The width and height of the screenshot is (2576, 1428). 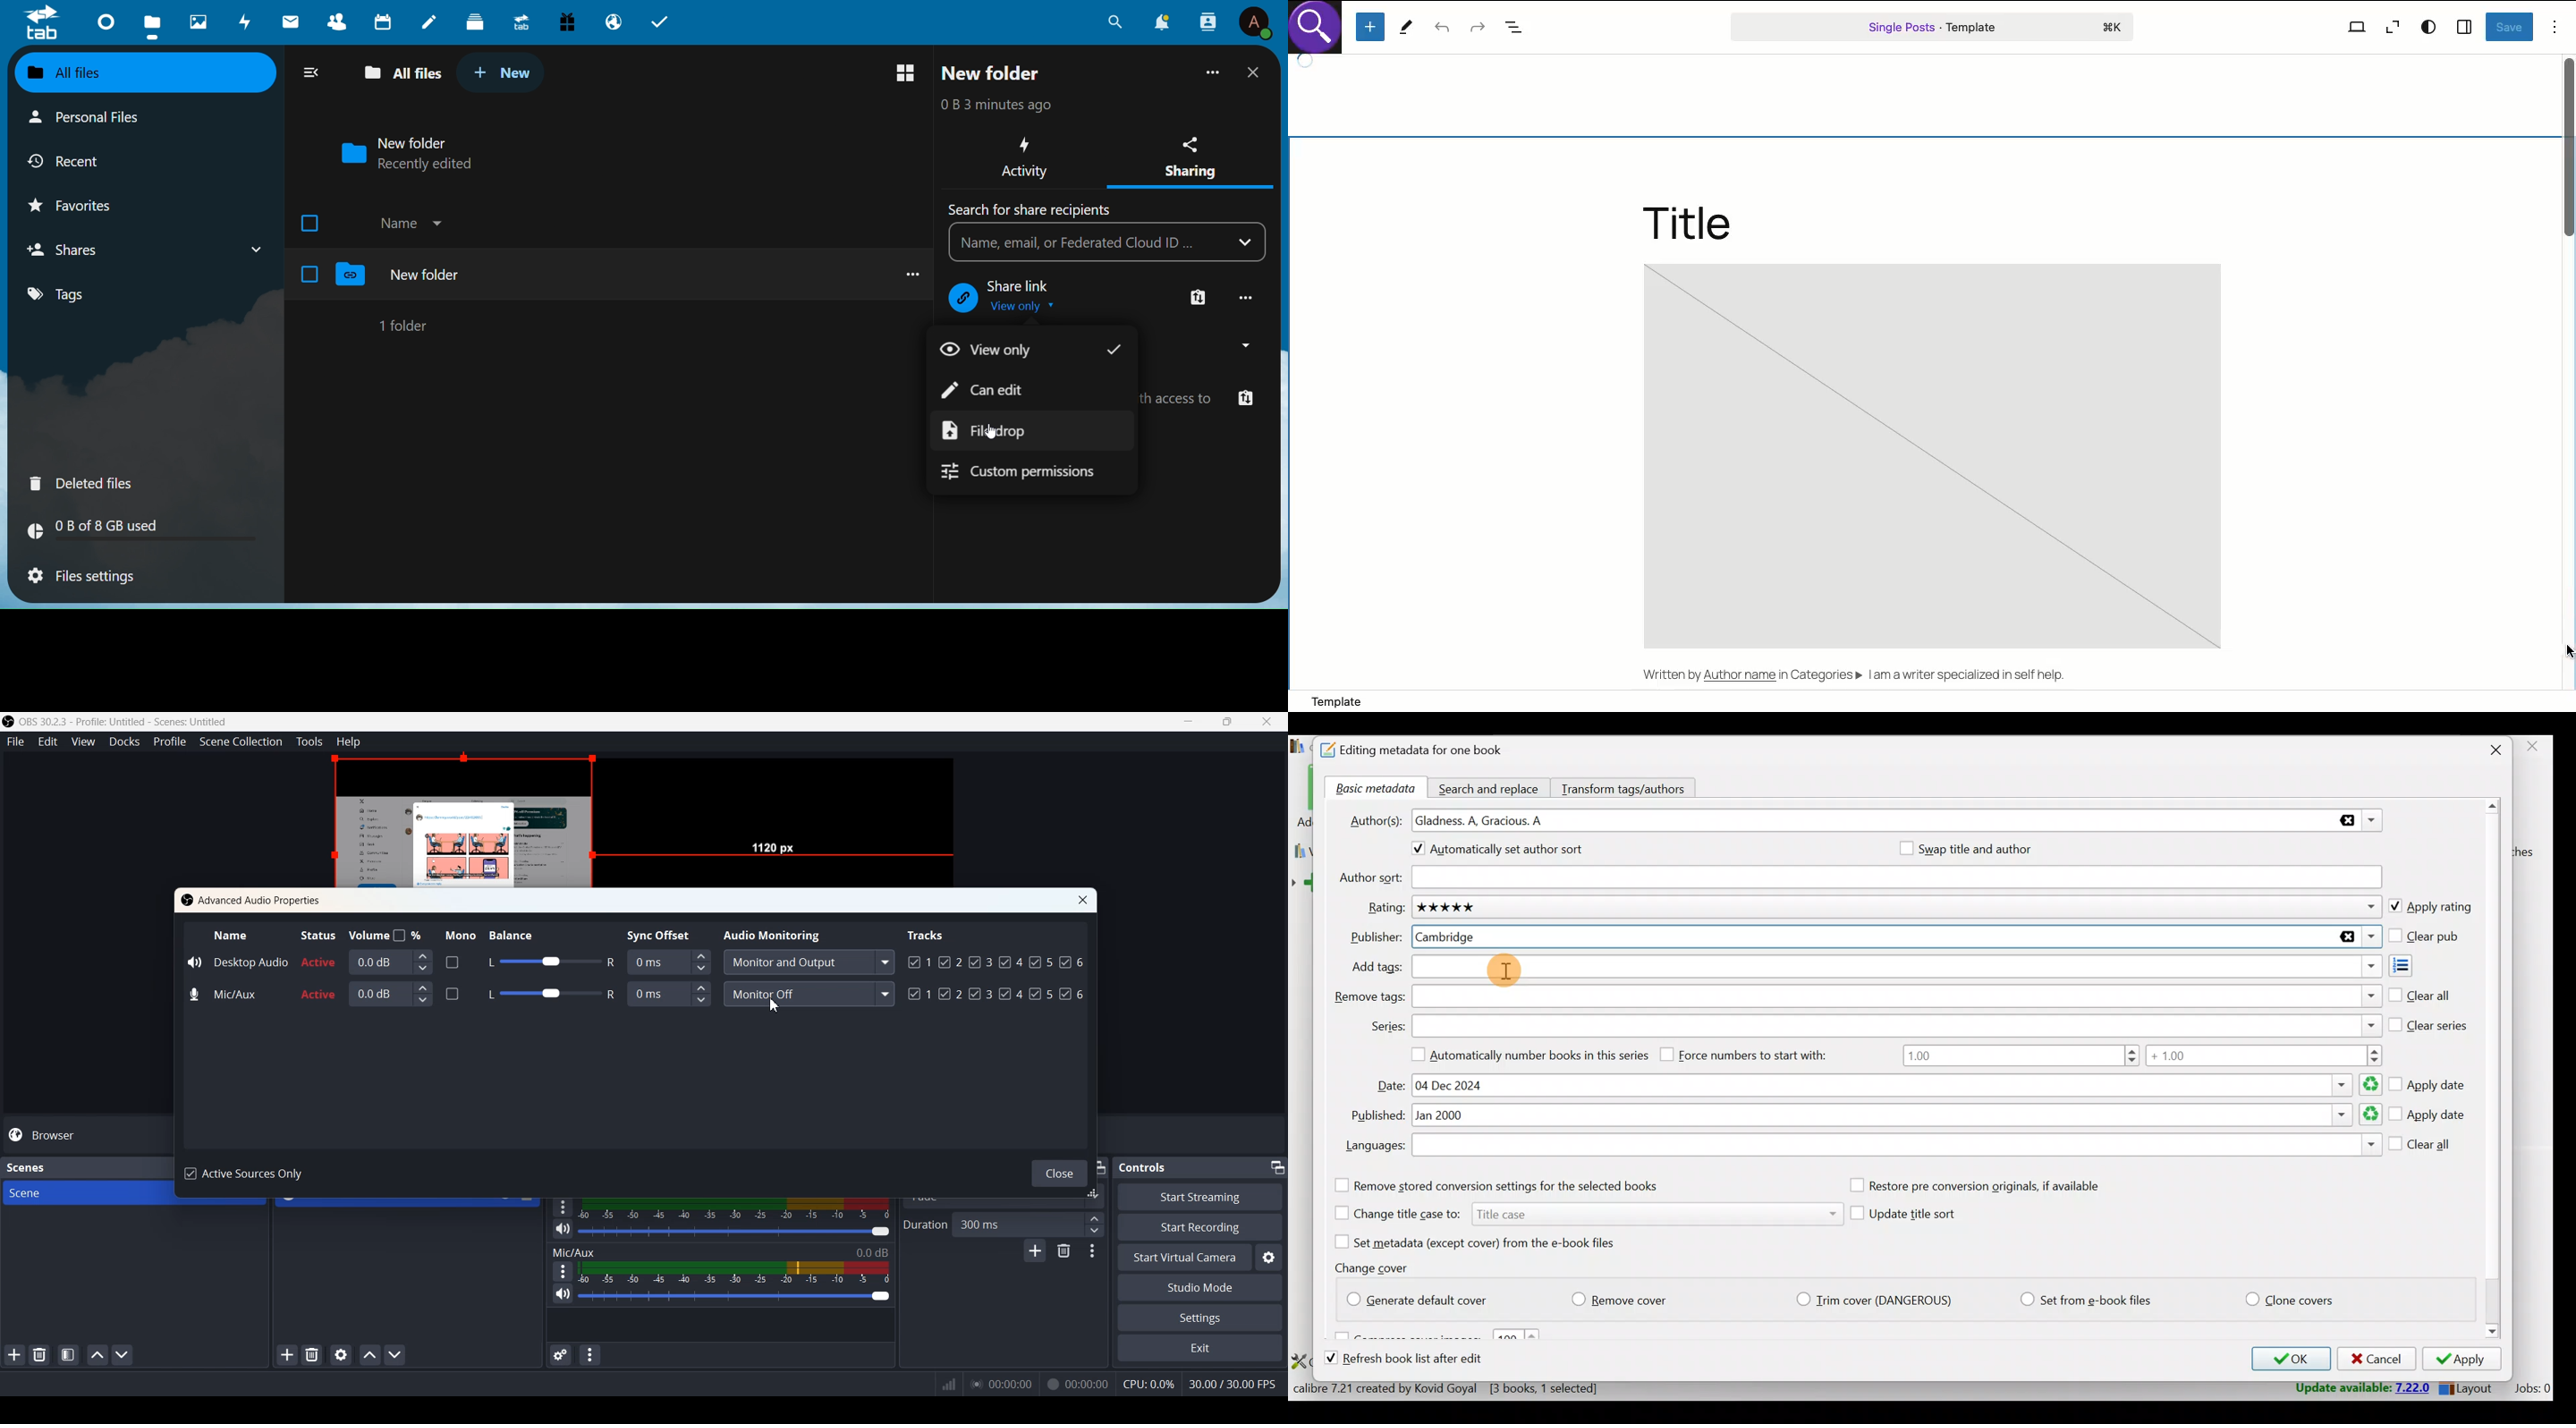 I want to click on Deleted FIles, so click(x=90, y=481).